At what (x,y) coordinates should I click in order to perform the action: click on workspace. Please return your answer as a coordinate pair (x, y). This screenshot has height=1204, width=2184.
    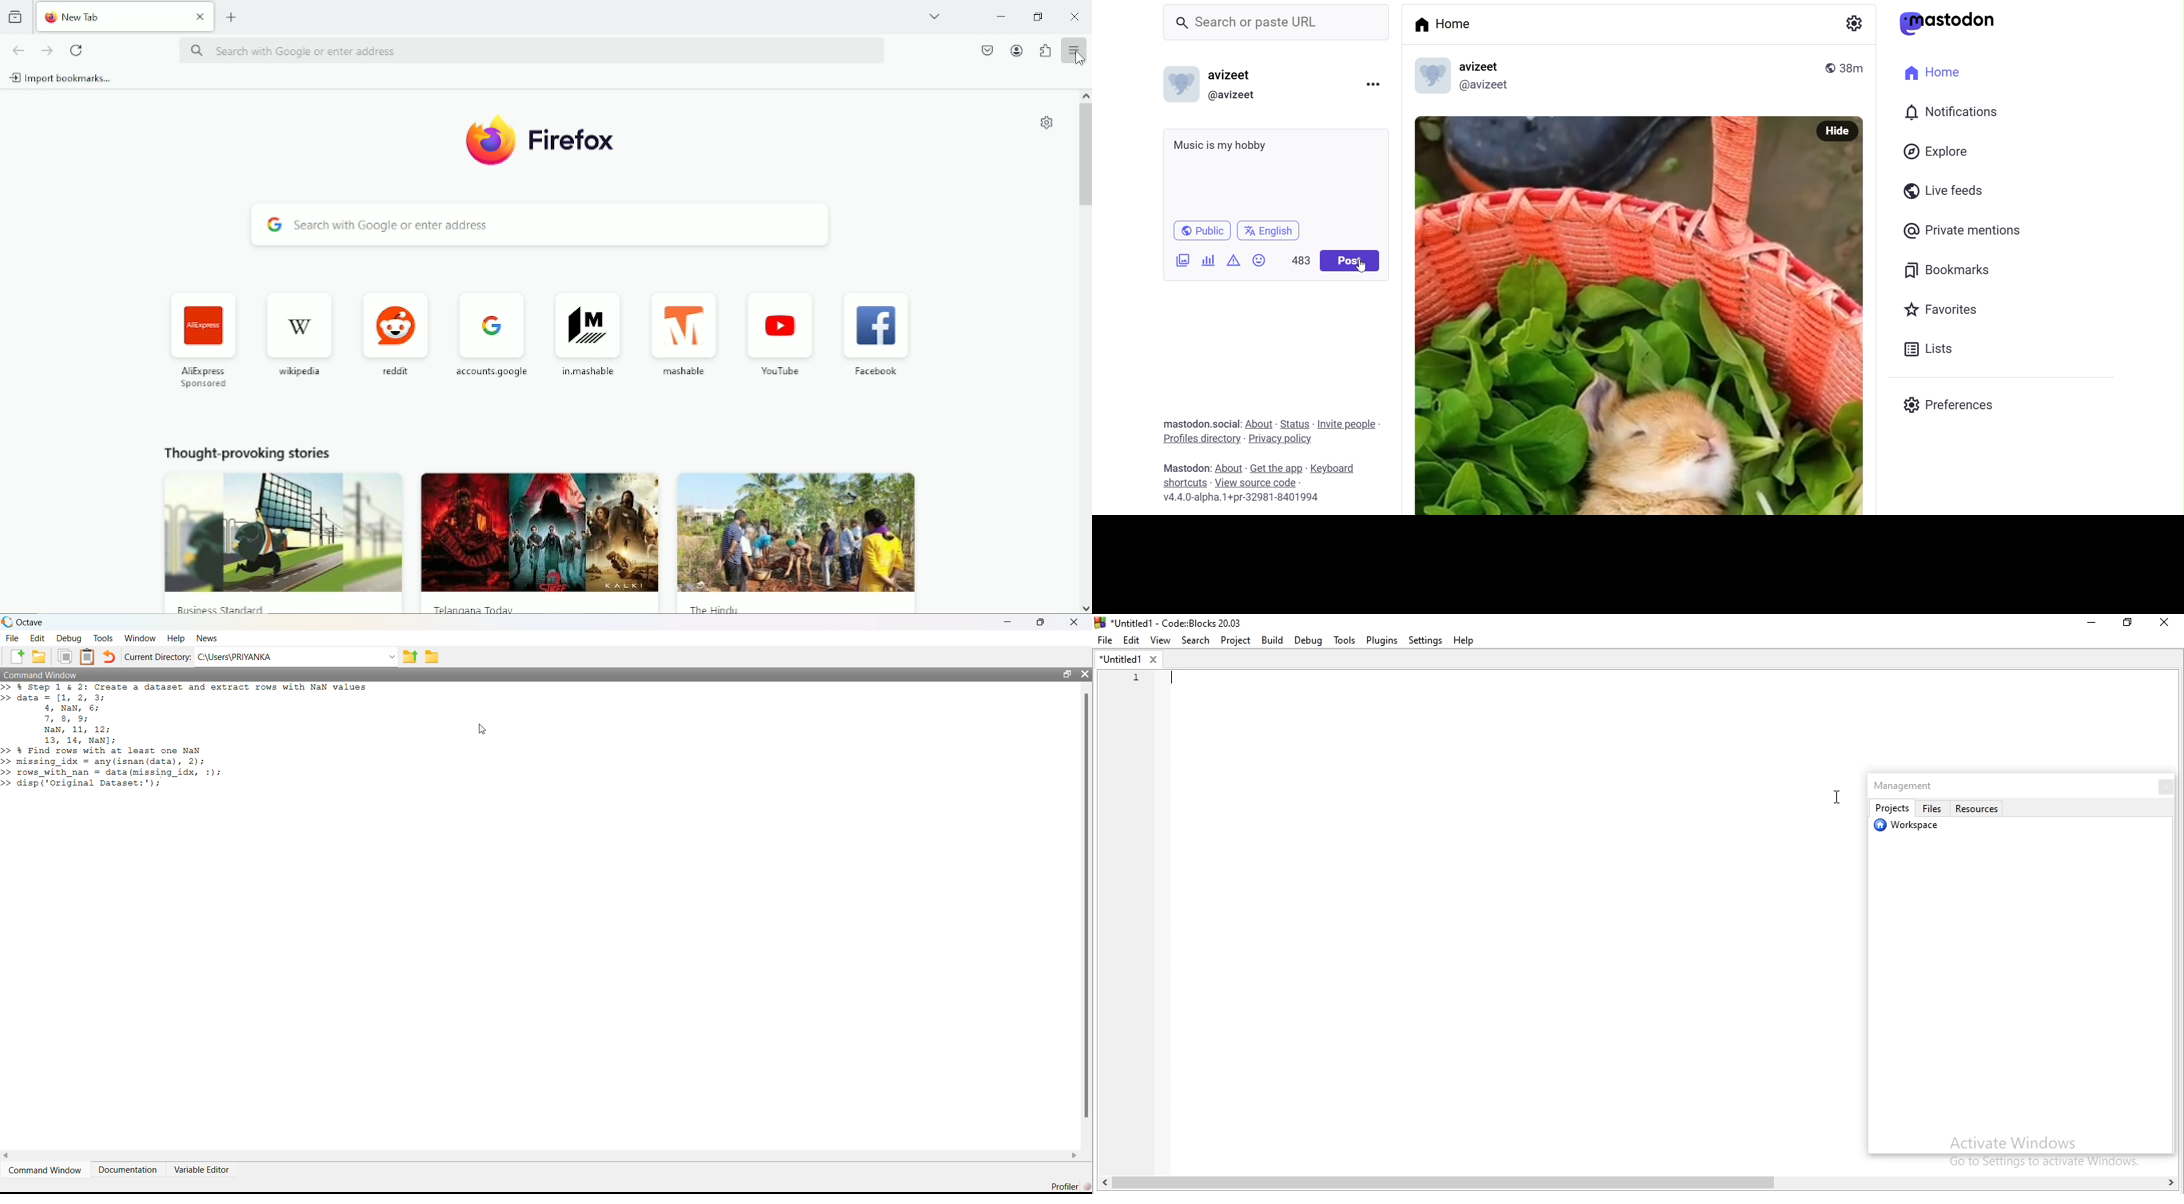
    Looking at the image, I should click on (1911, 828).